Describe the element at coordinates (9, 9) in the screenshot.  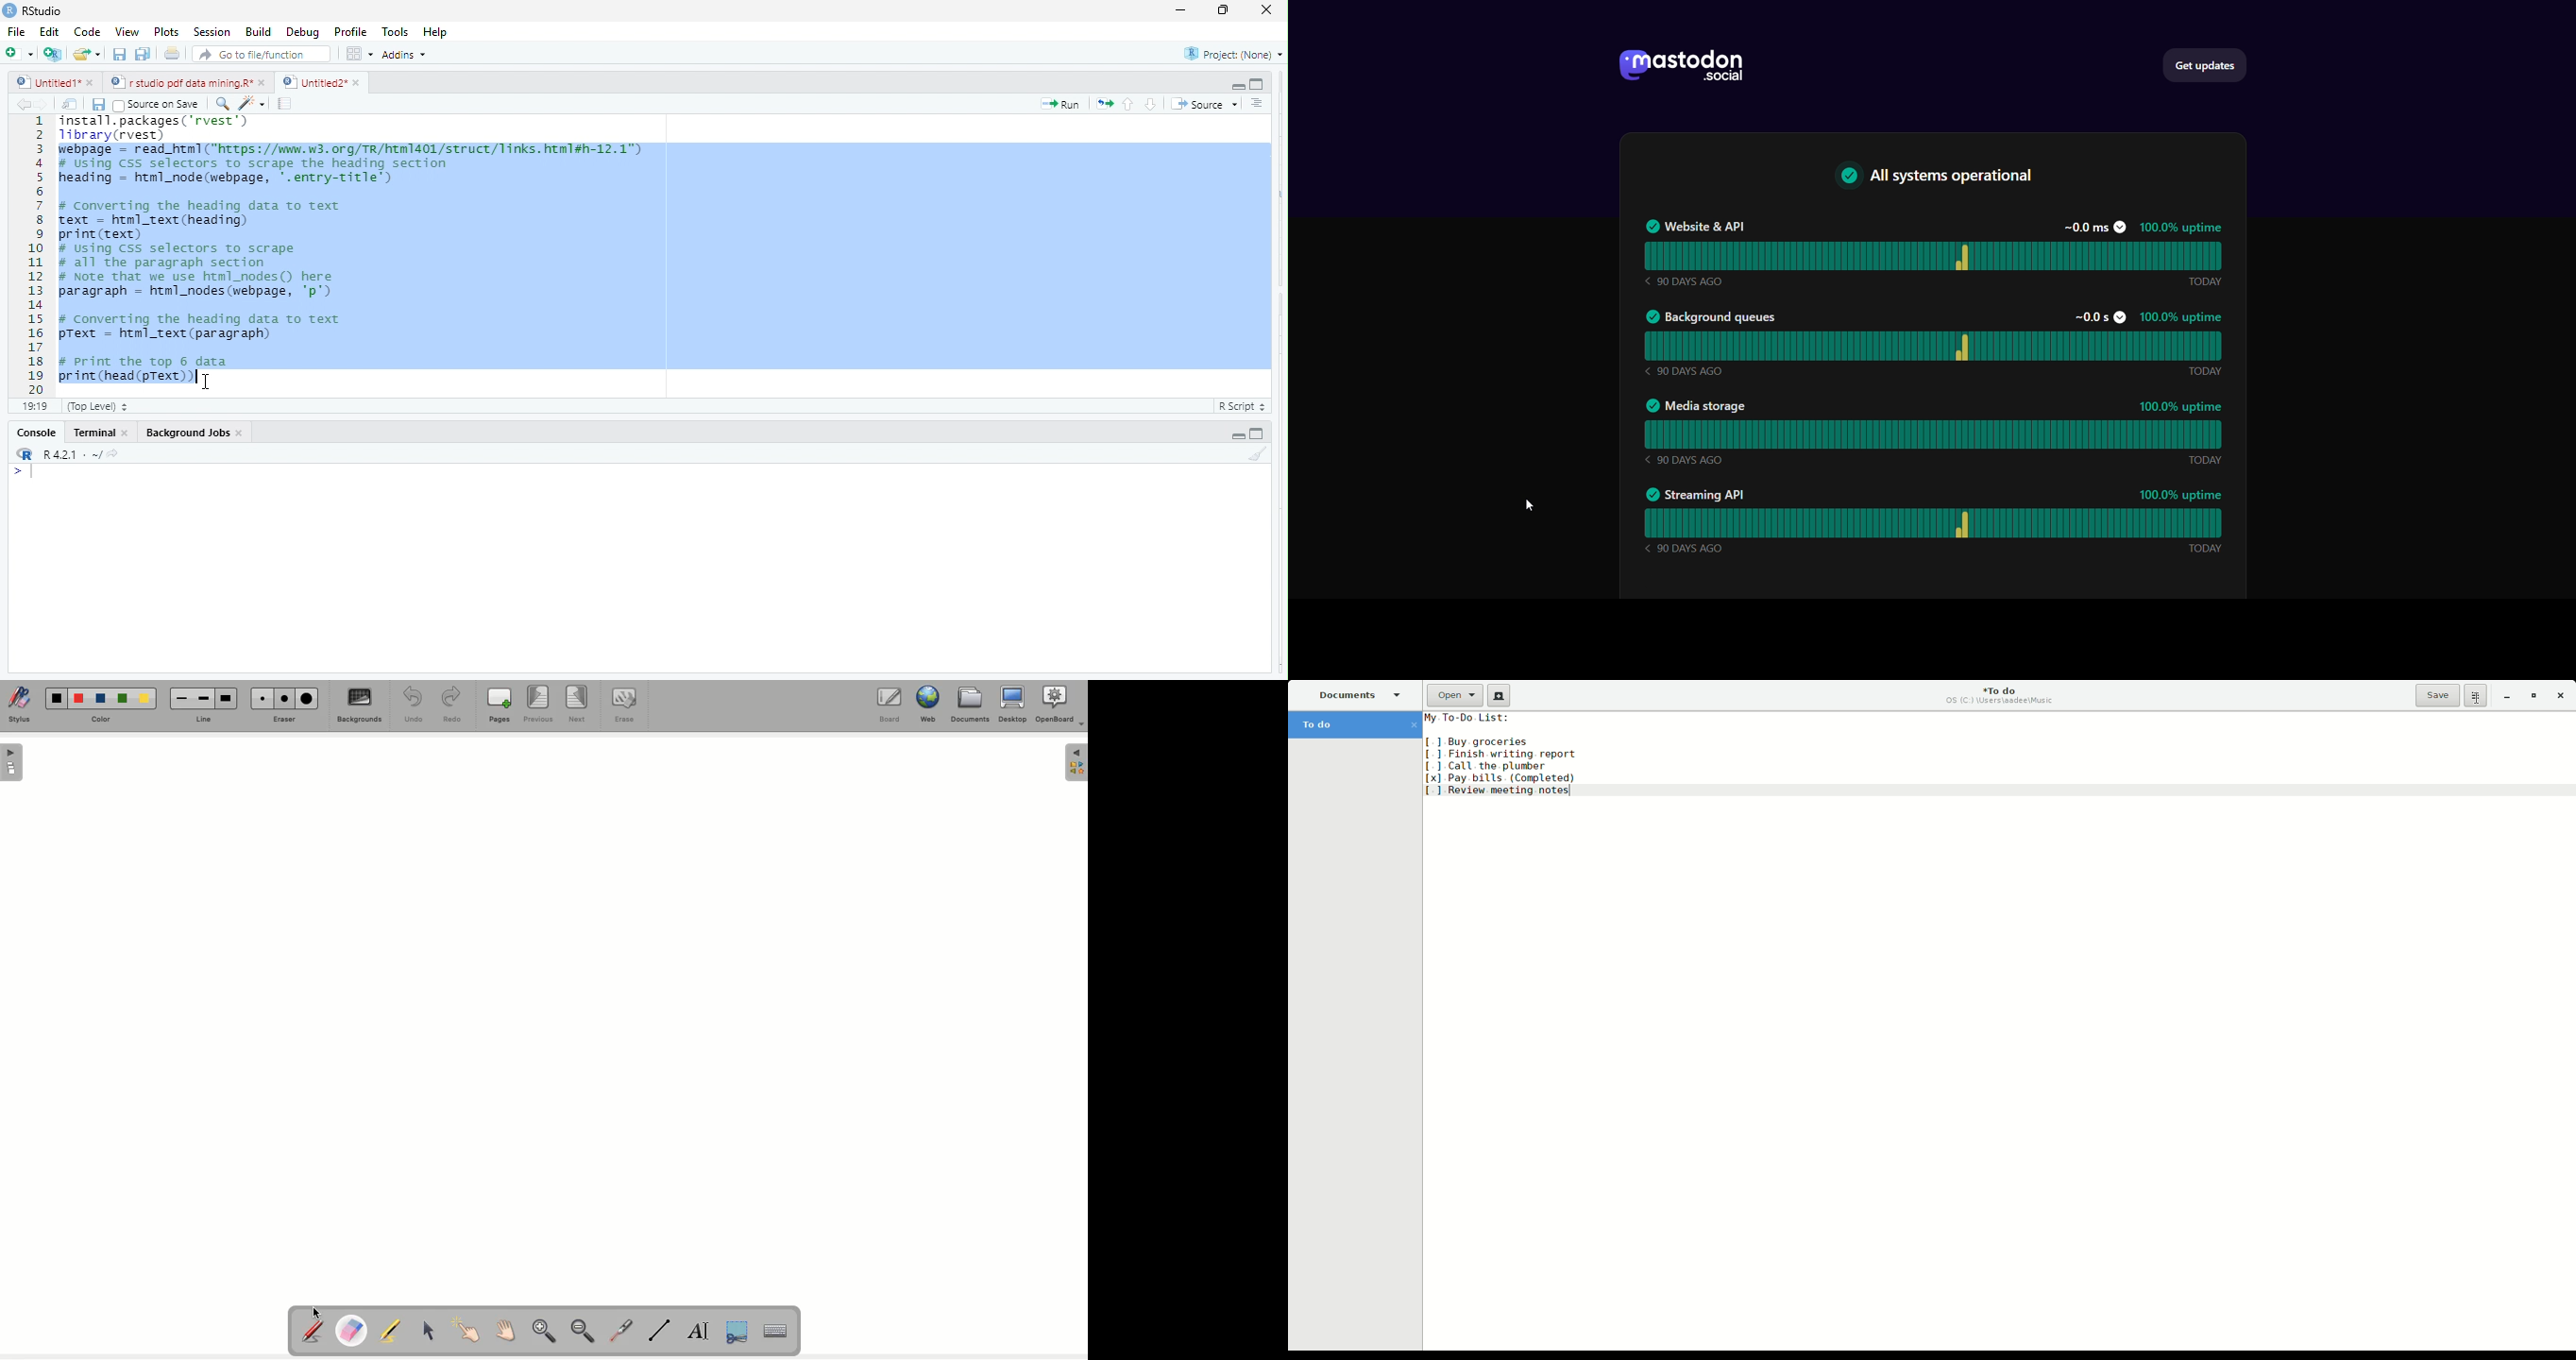
I see `rs studio logo` at that location.